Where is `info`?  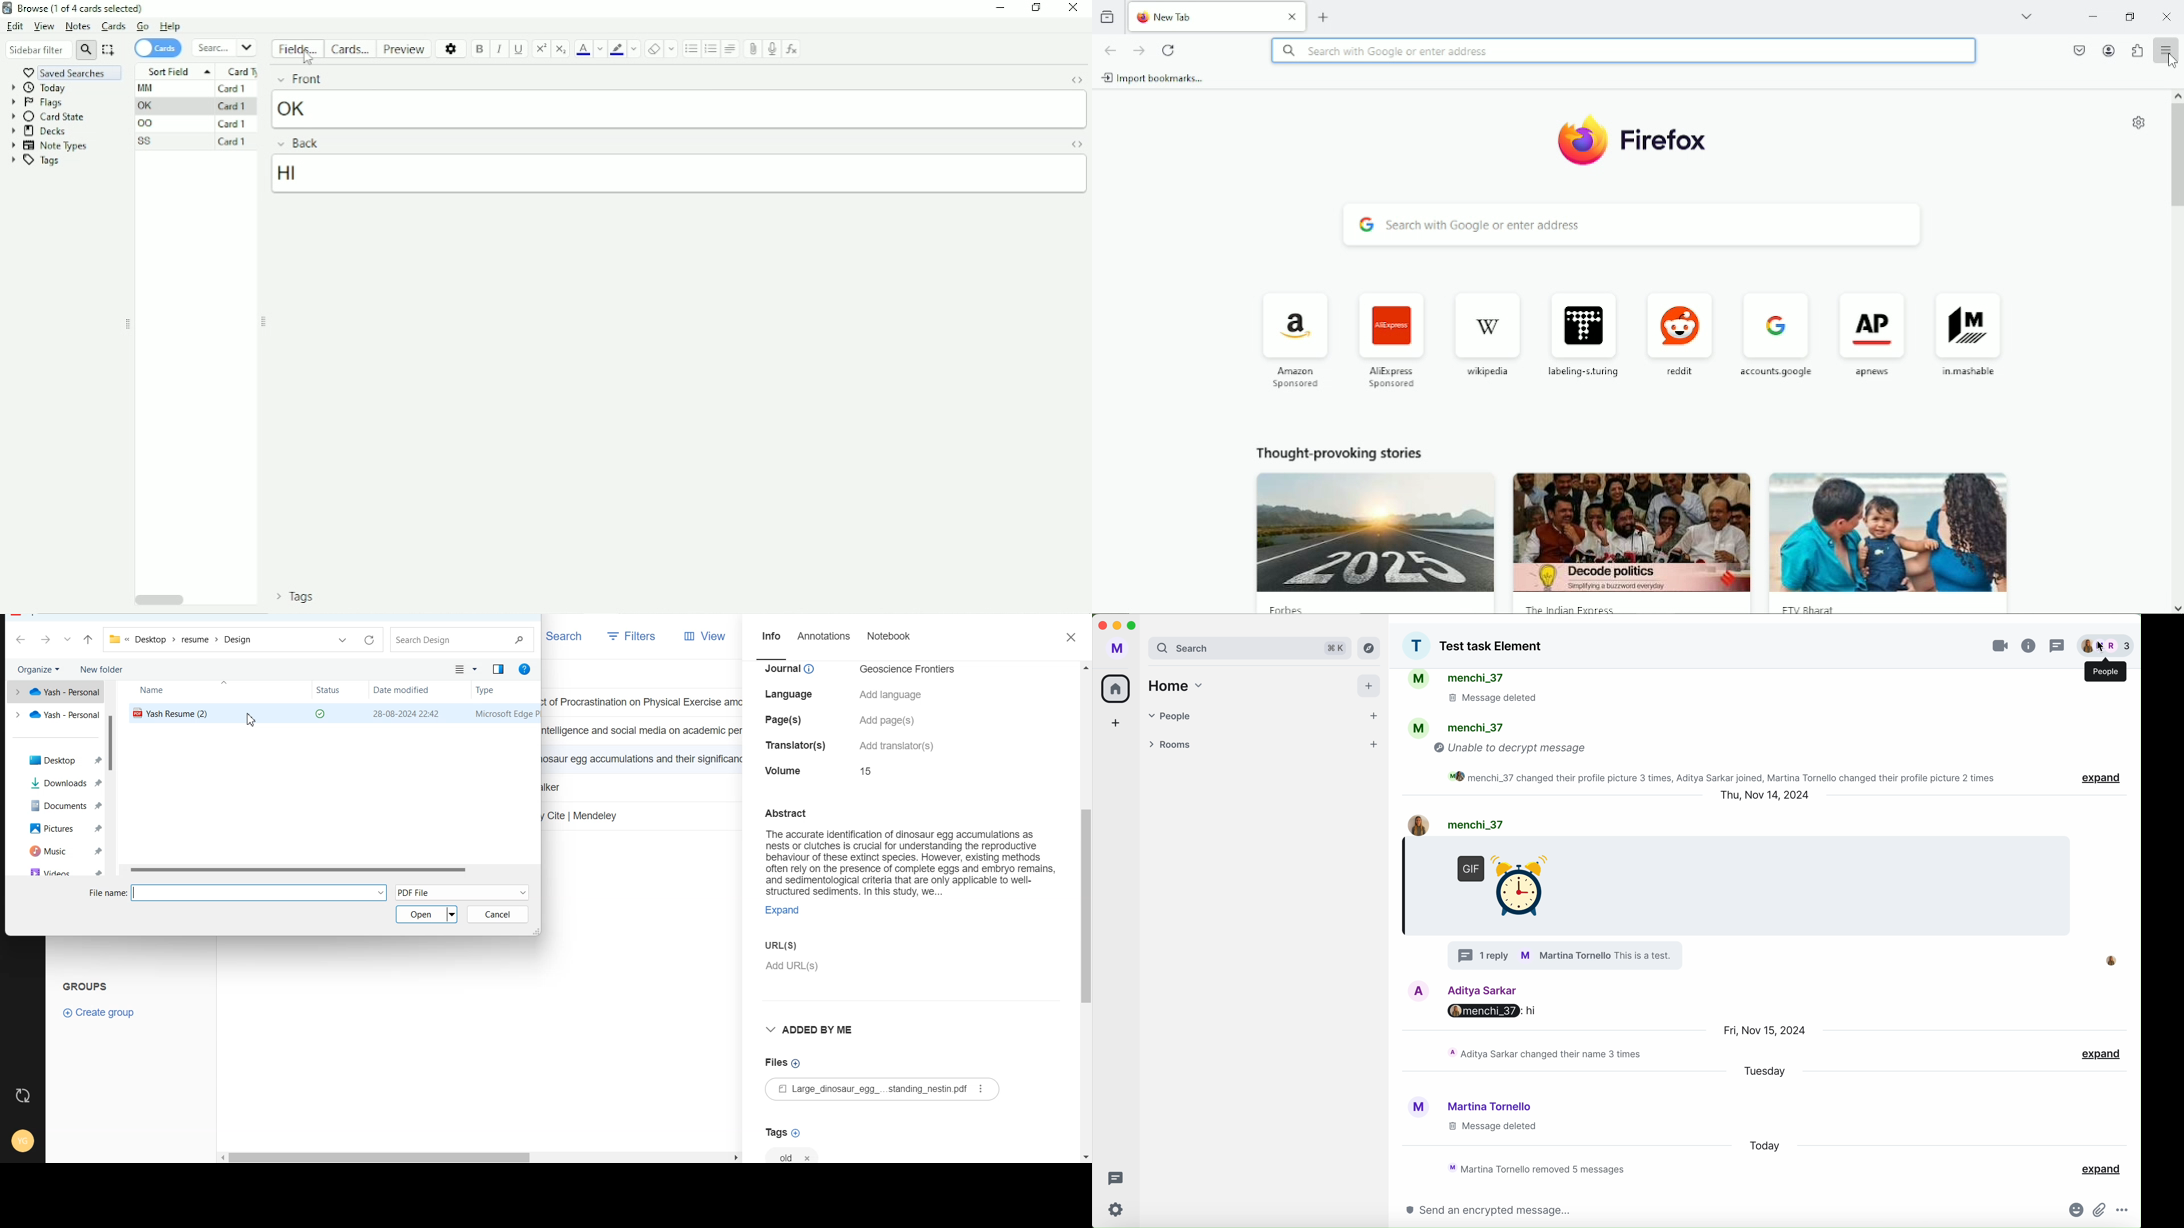 info is located at coordinates (2030, 646).